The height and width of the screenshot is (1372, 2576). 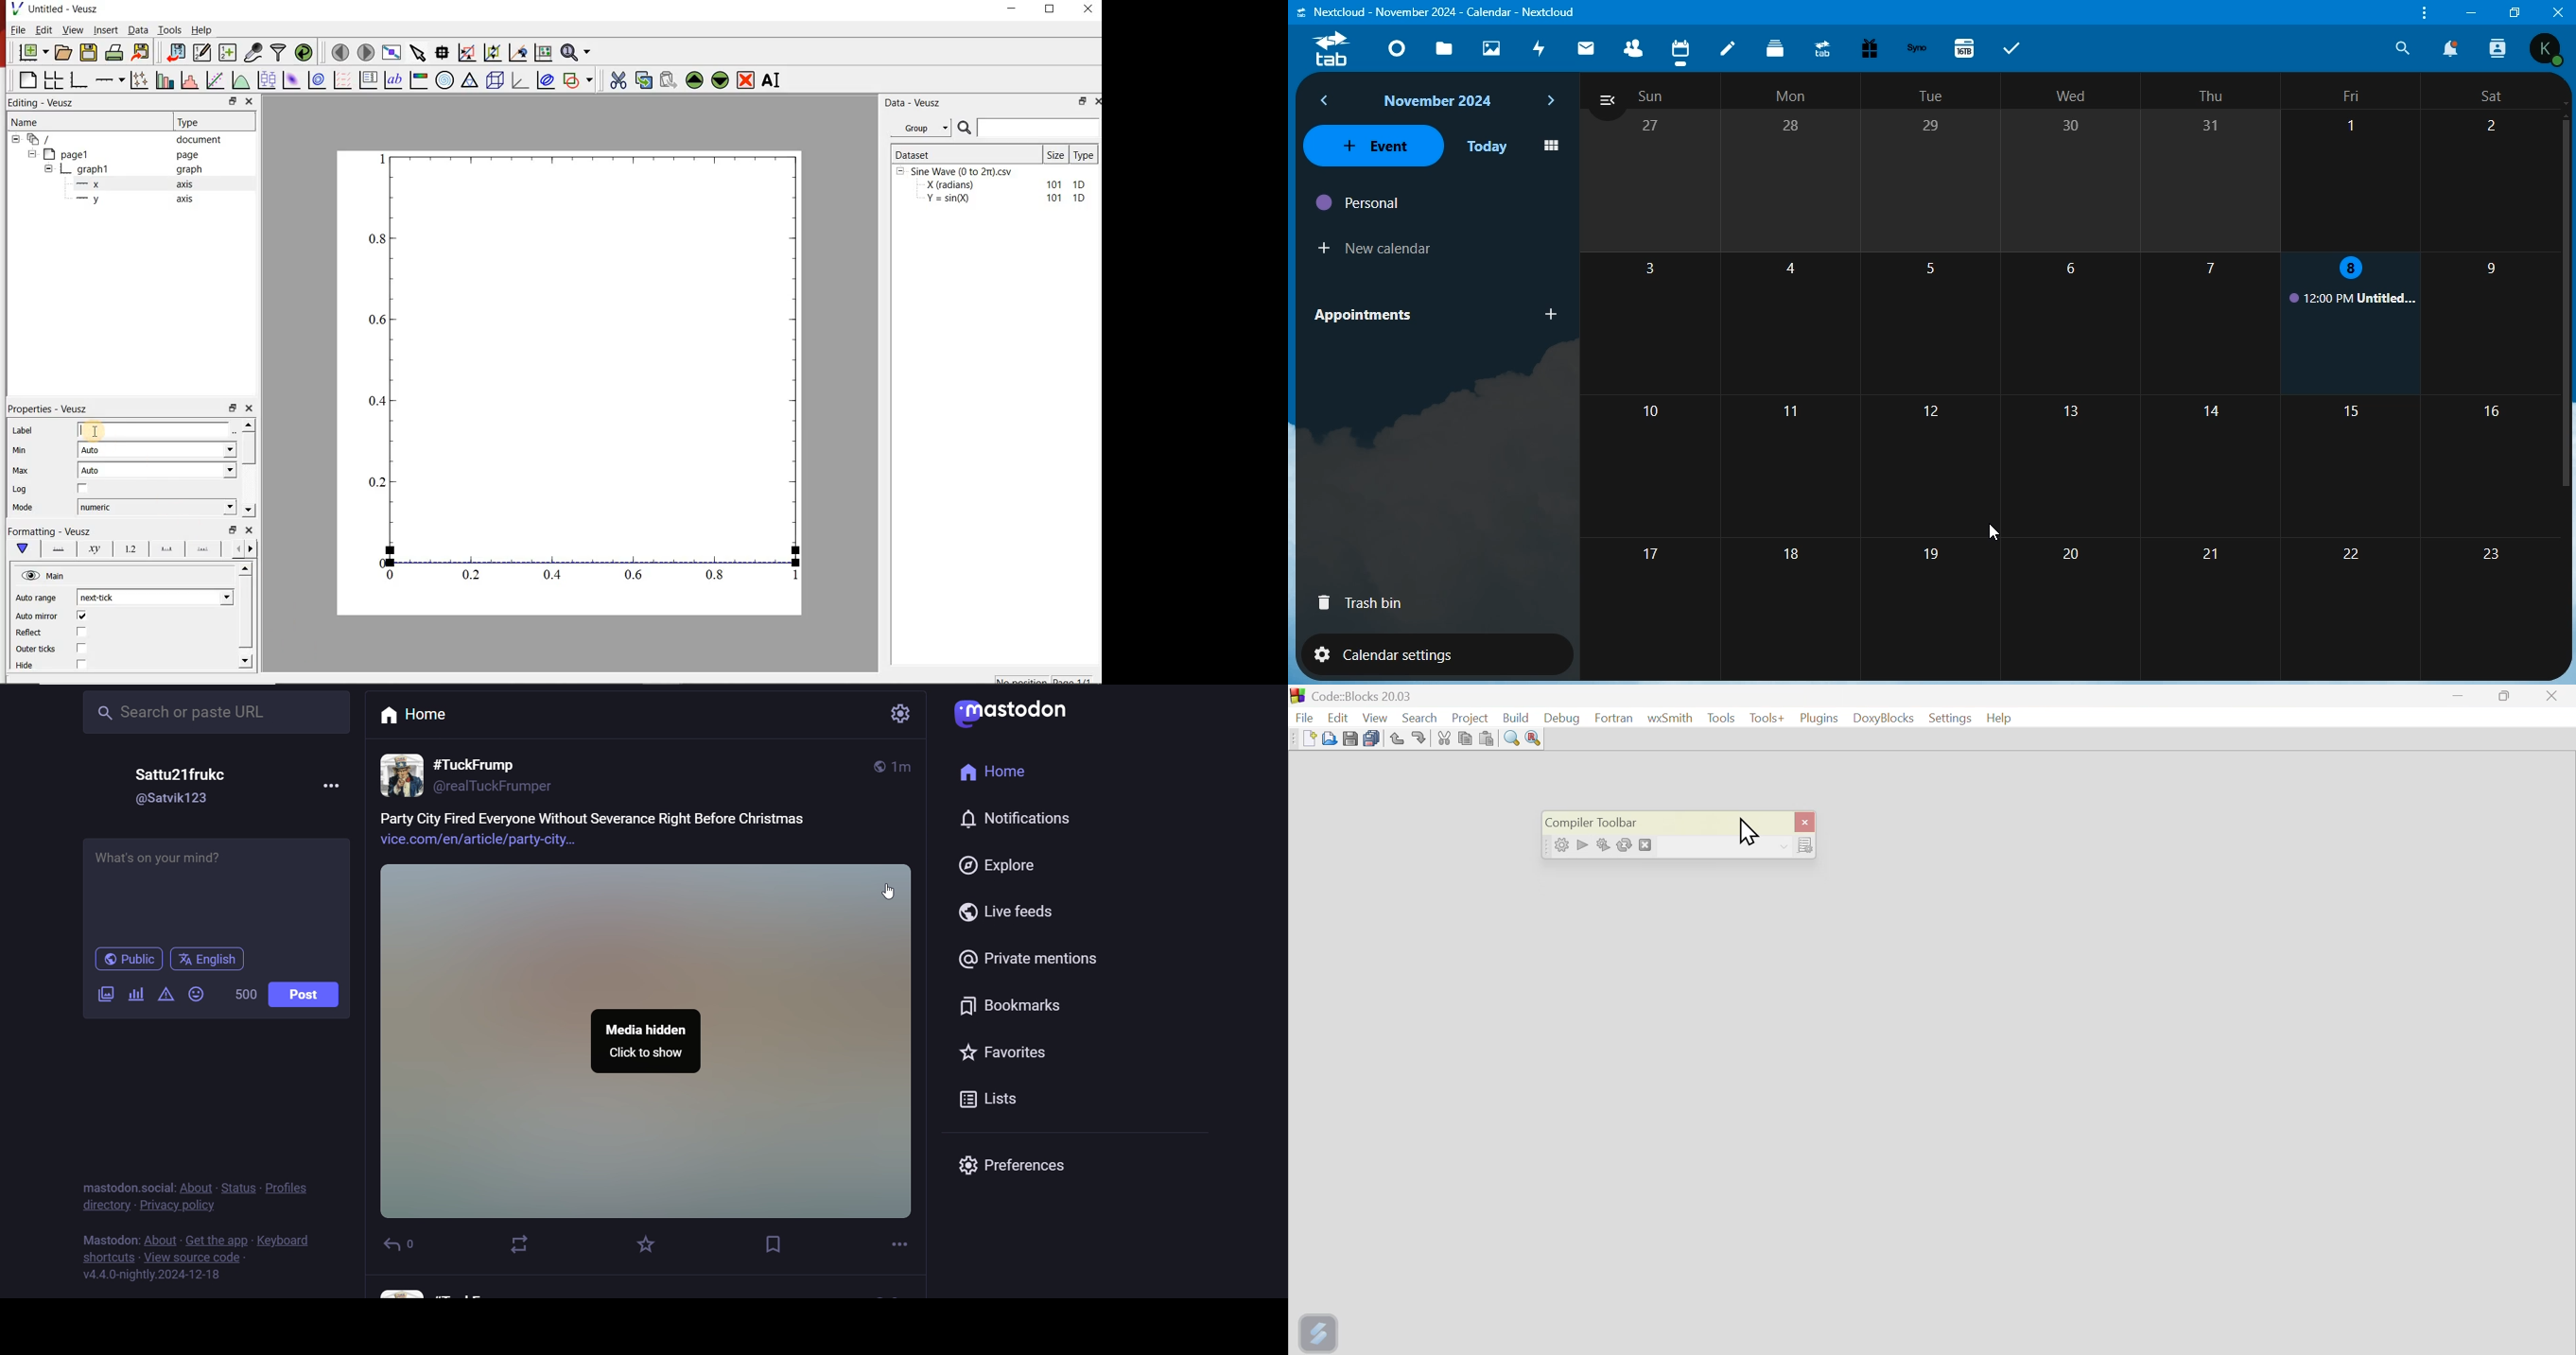 What do you see at coordinates (1970, 45) in the screenshot?
I see `16tb` at bounding box center [1970, 45].